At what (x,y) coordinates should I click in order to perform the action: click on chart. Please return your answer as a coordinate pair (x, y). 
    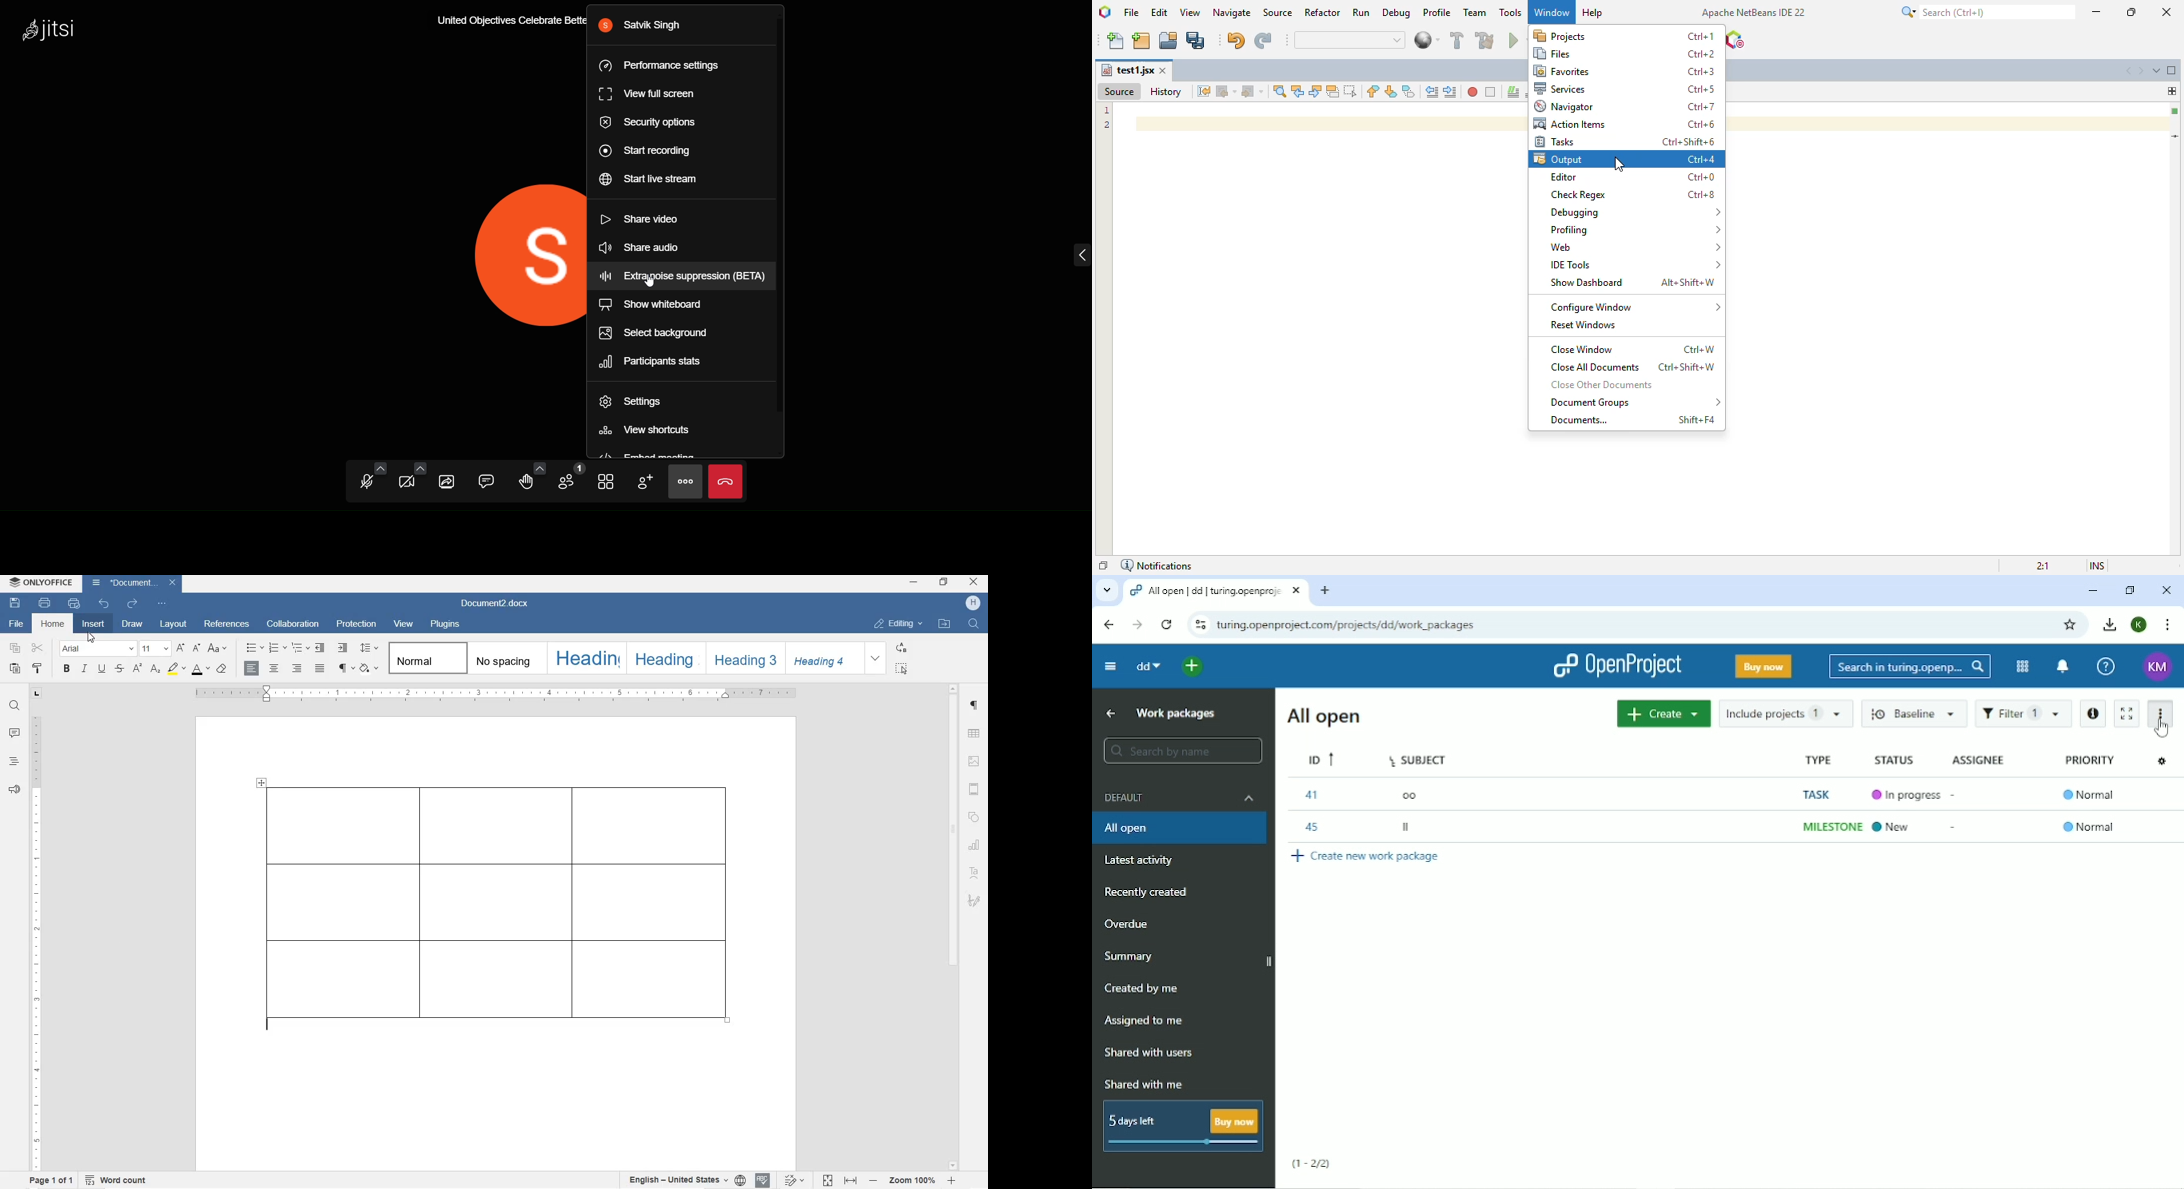
    Looking at the image, I should click on (976, 844).